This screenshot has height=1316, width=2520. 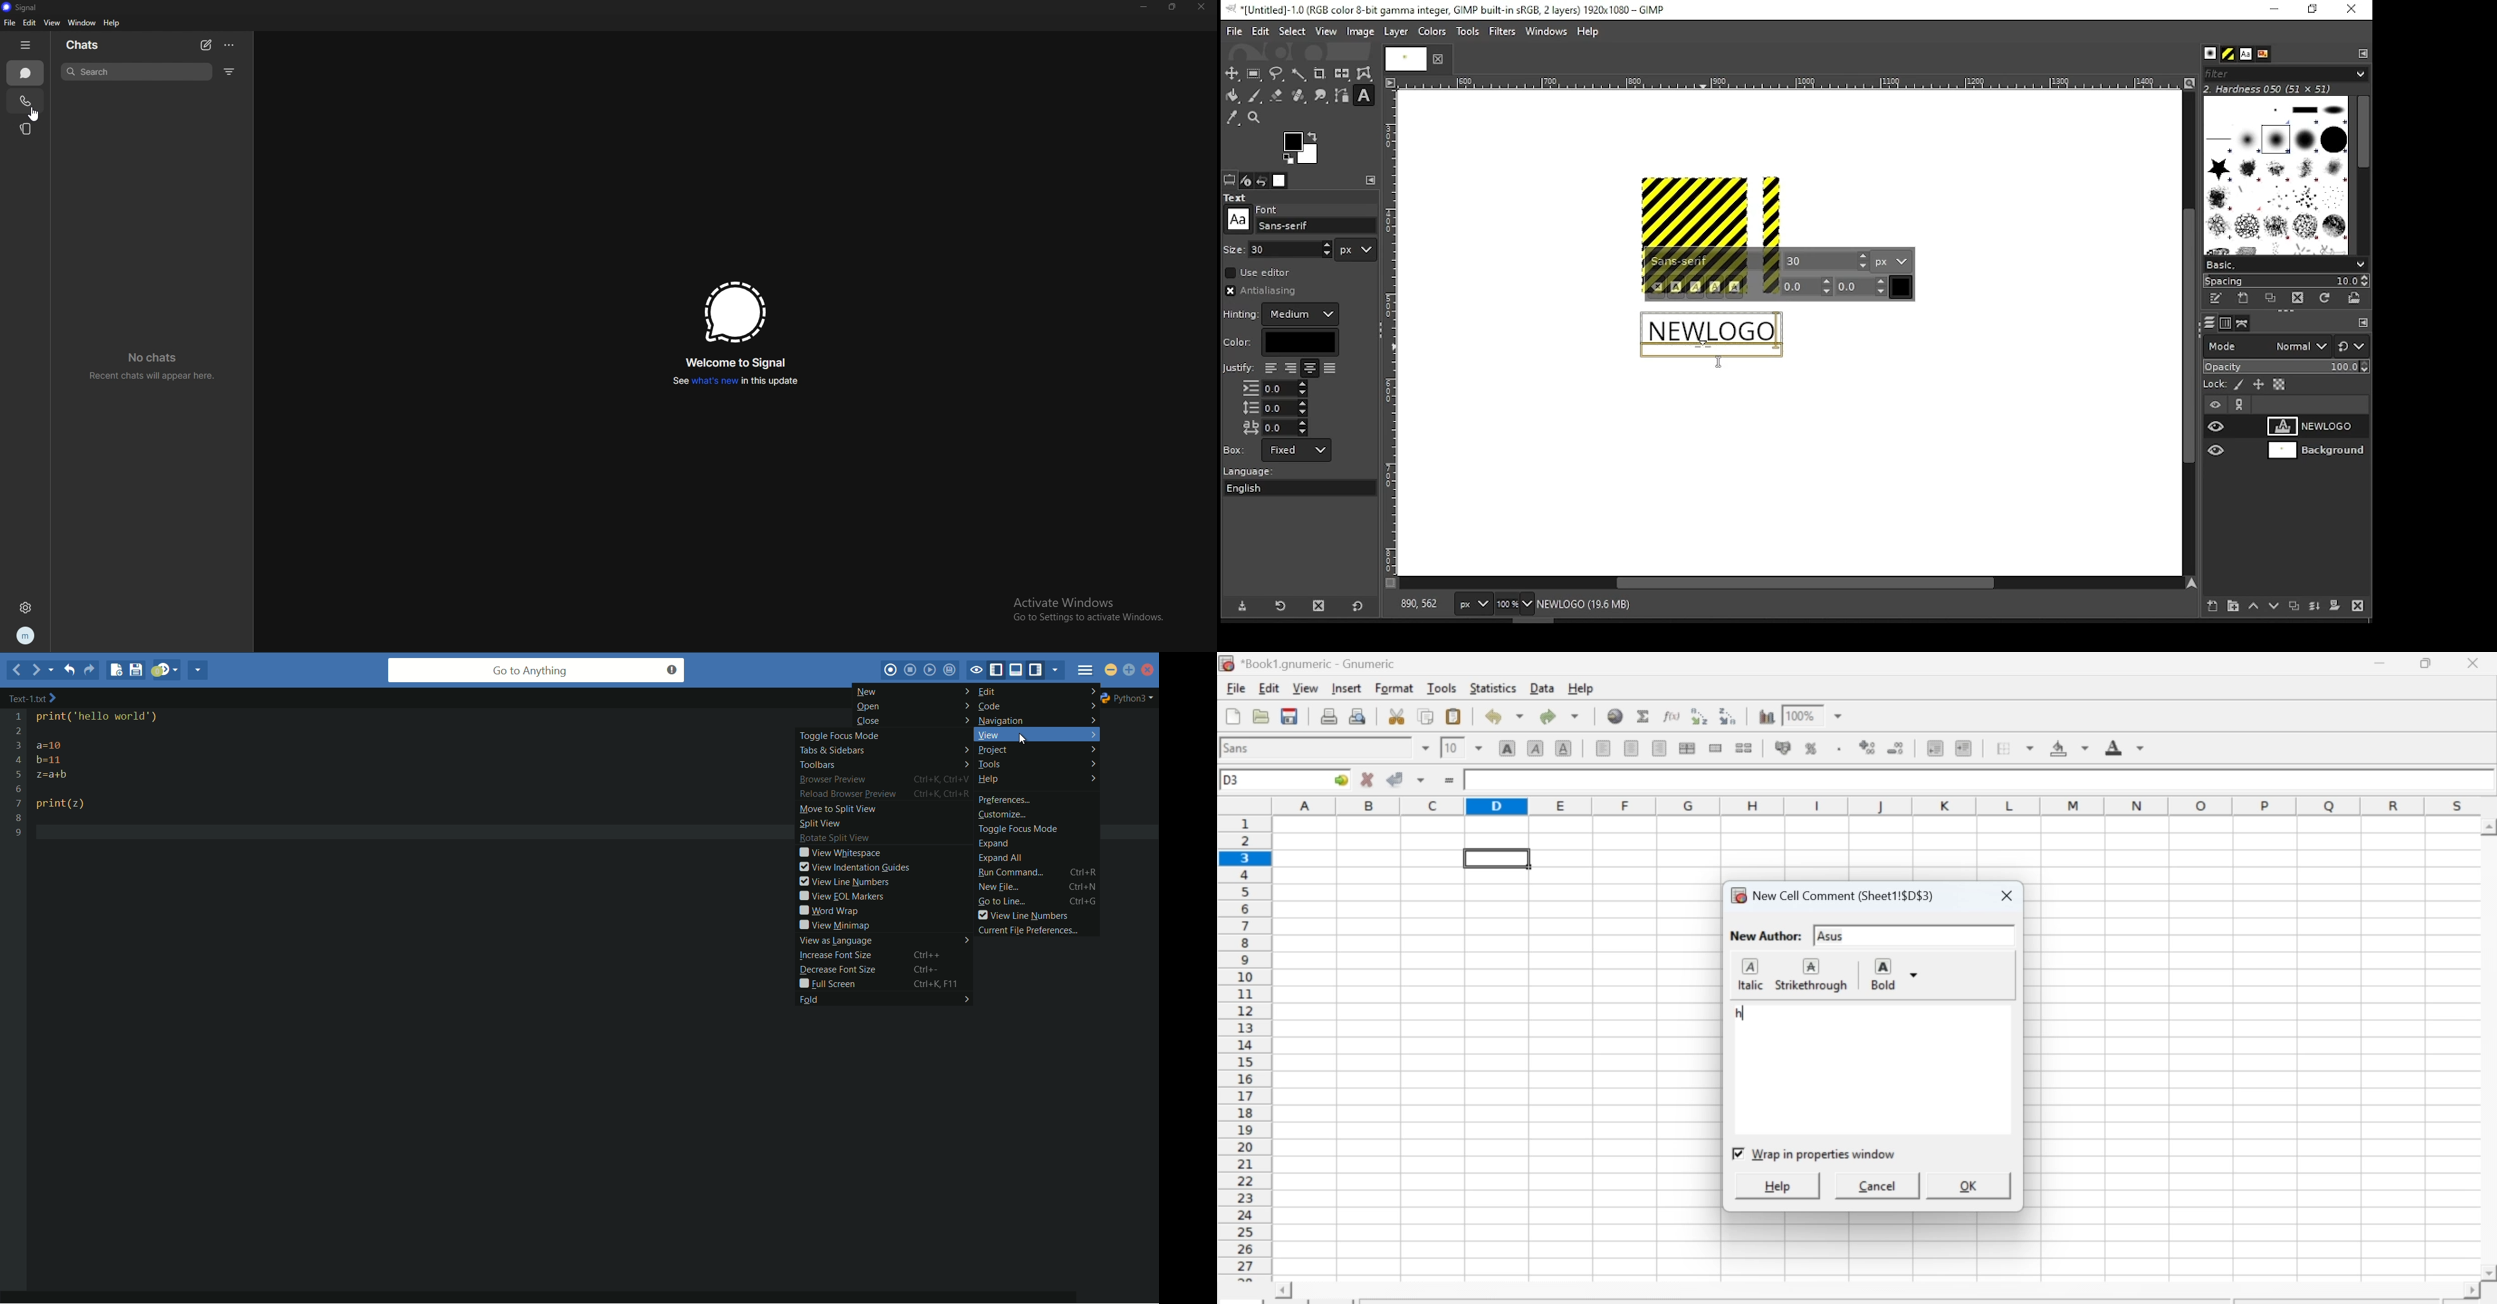 What do you see at coordinates (892, 670) in the screenshot?
I see `record macro` at bounding box center [892, 670].